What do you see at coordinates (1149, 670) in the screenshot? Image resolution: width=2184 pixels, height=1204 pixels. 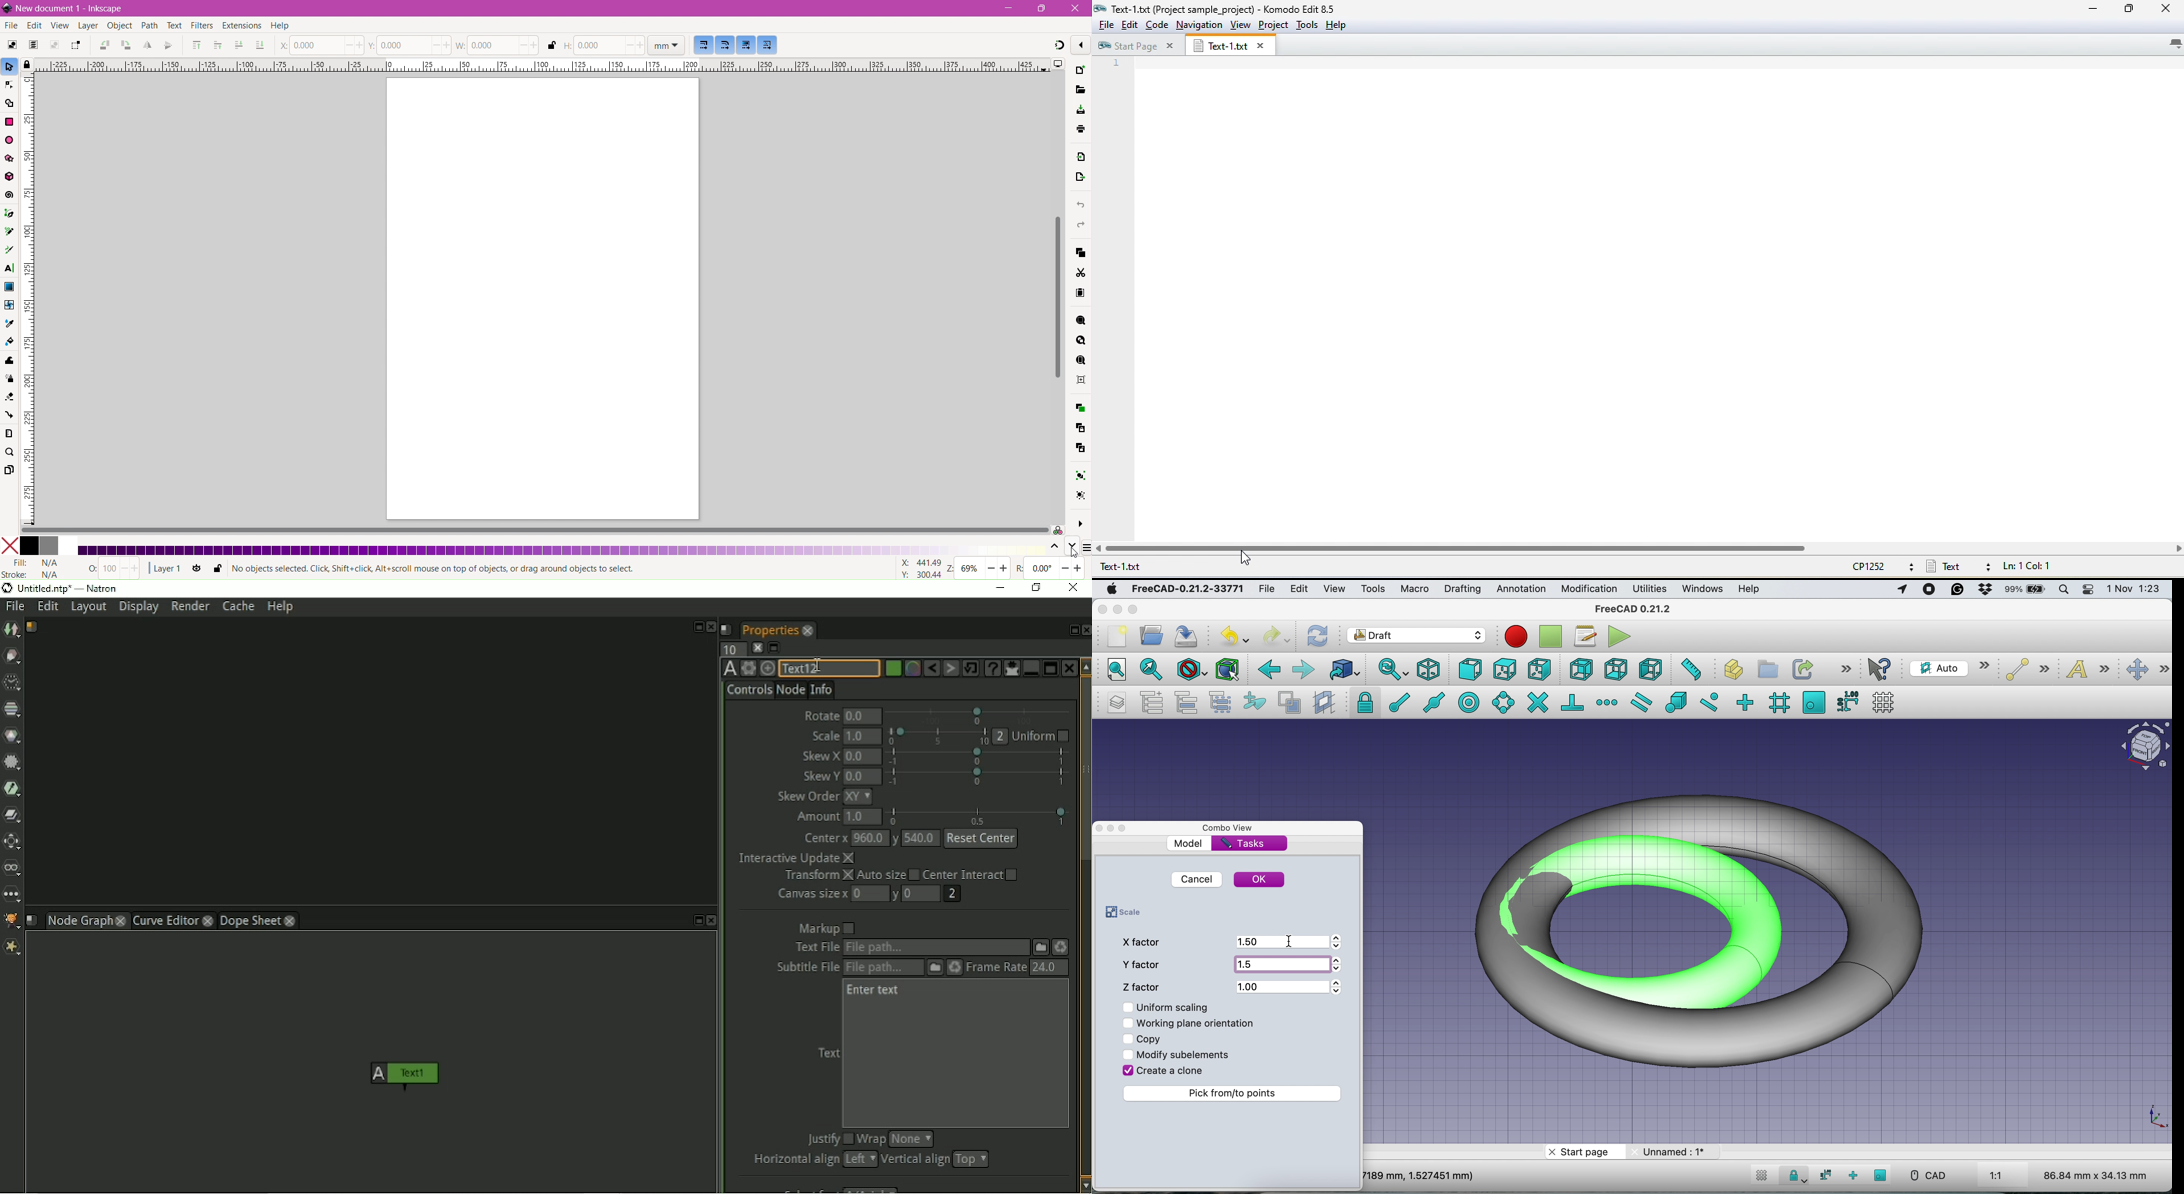 I see `fit all selection` at bounding box center [1149, 670].